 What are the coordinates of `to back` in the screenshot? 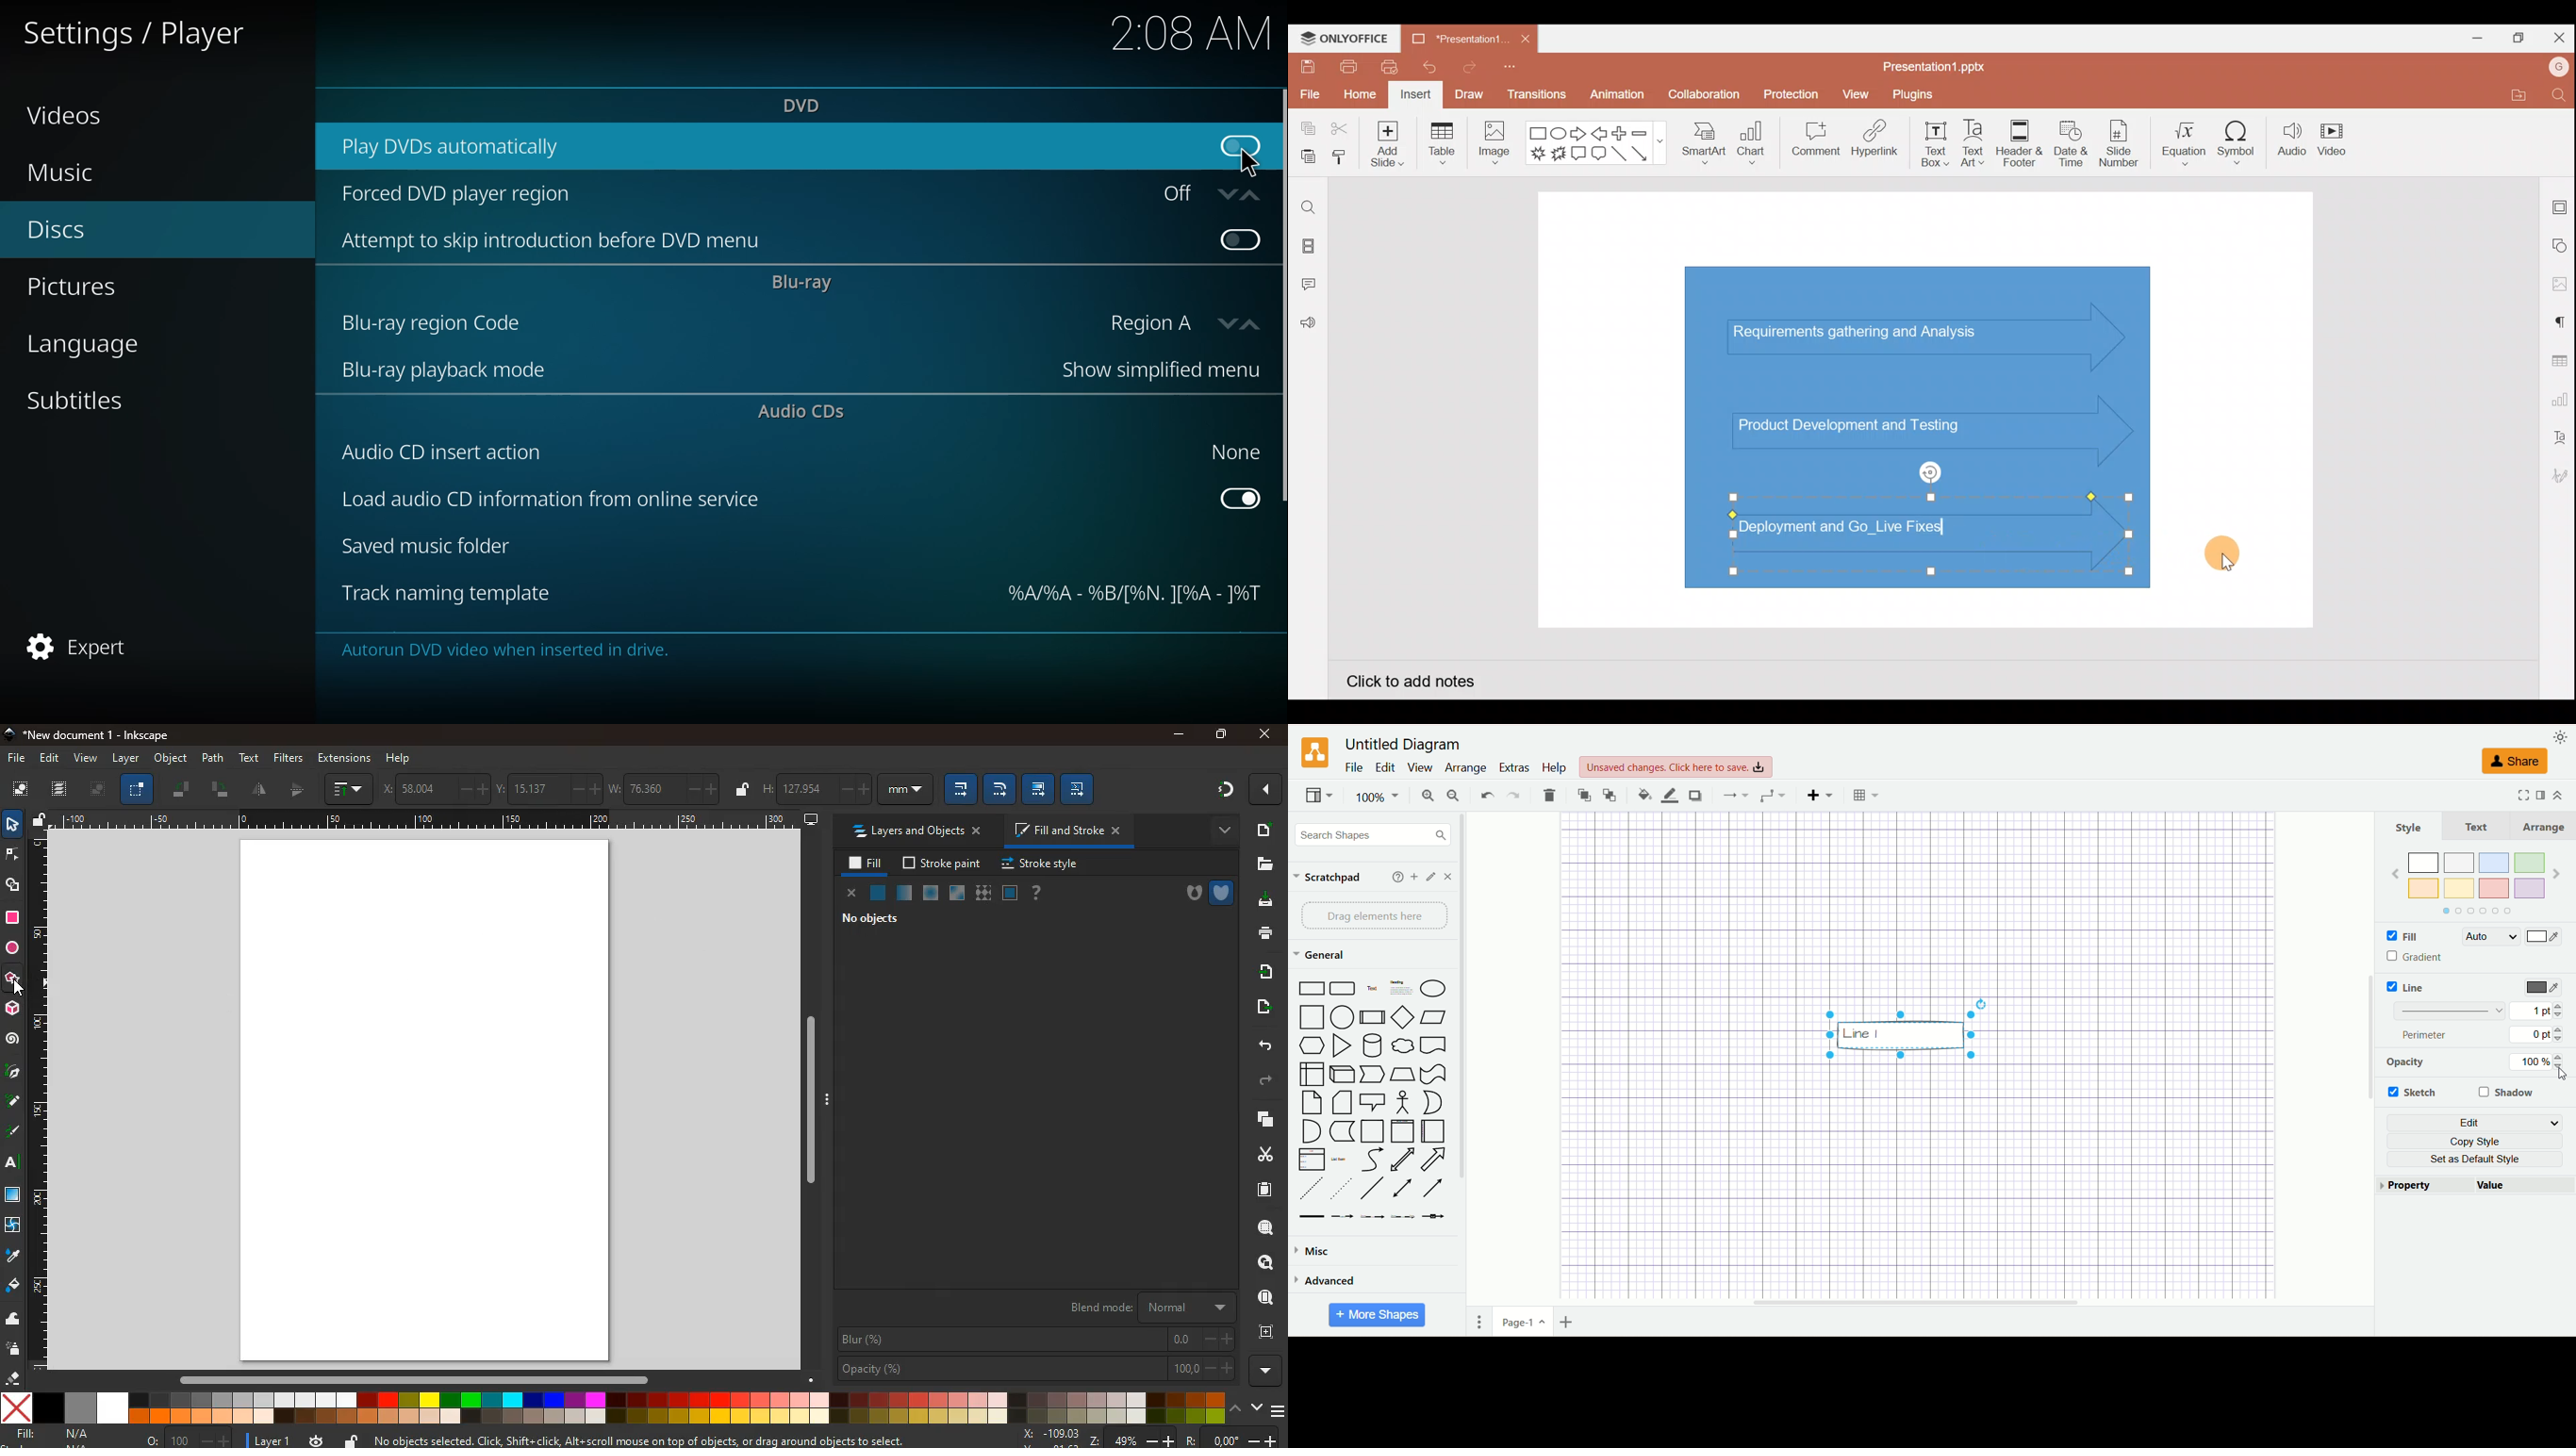 It's located at (1611, 796).